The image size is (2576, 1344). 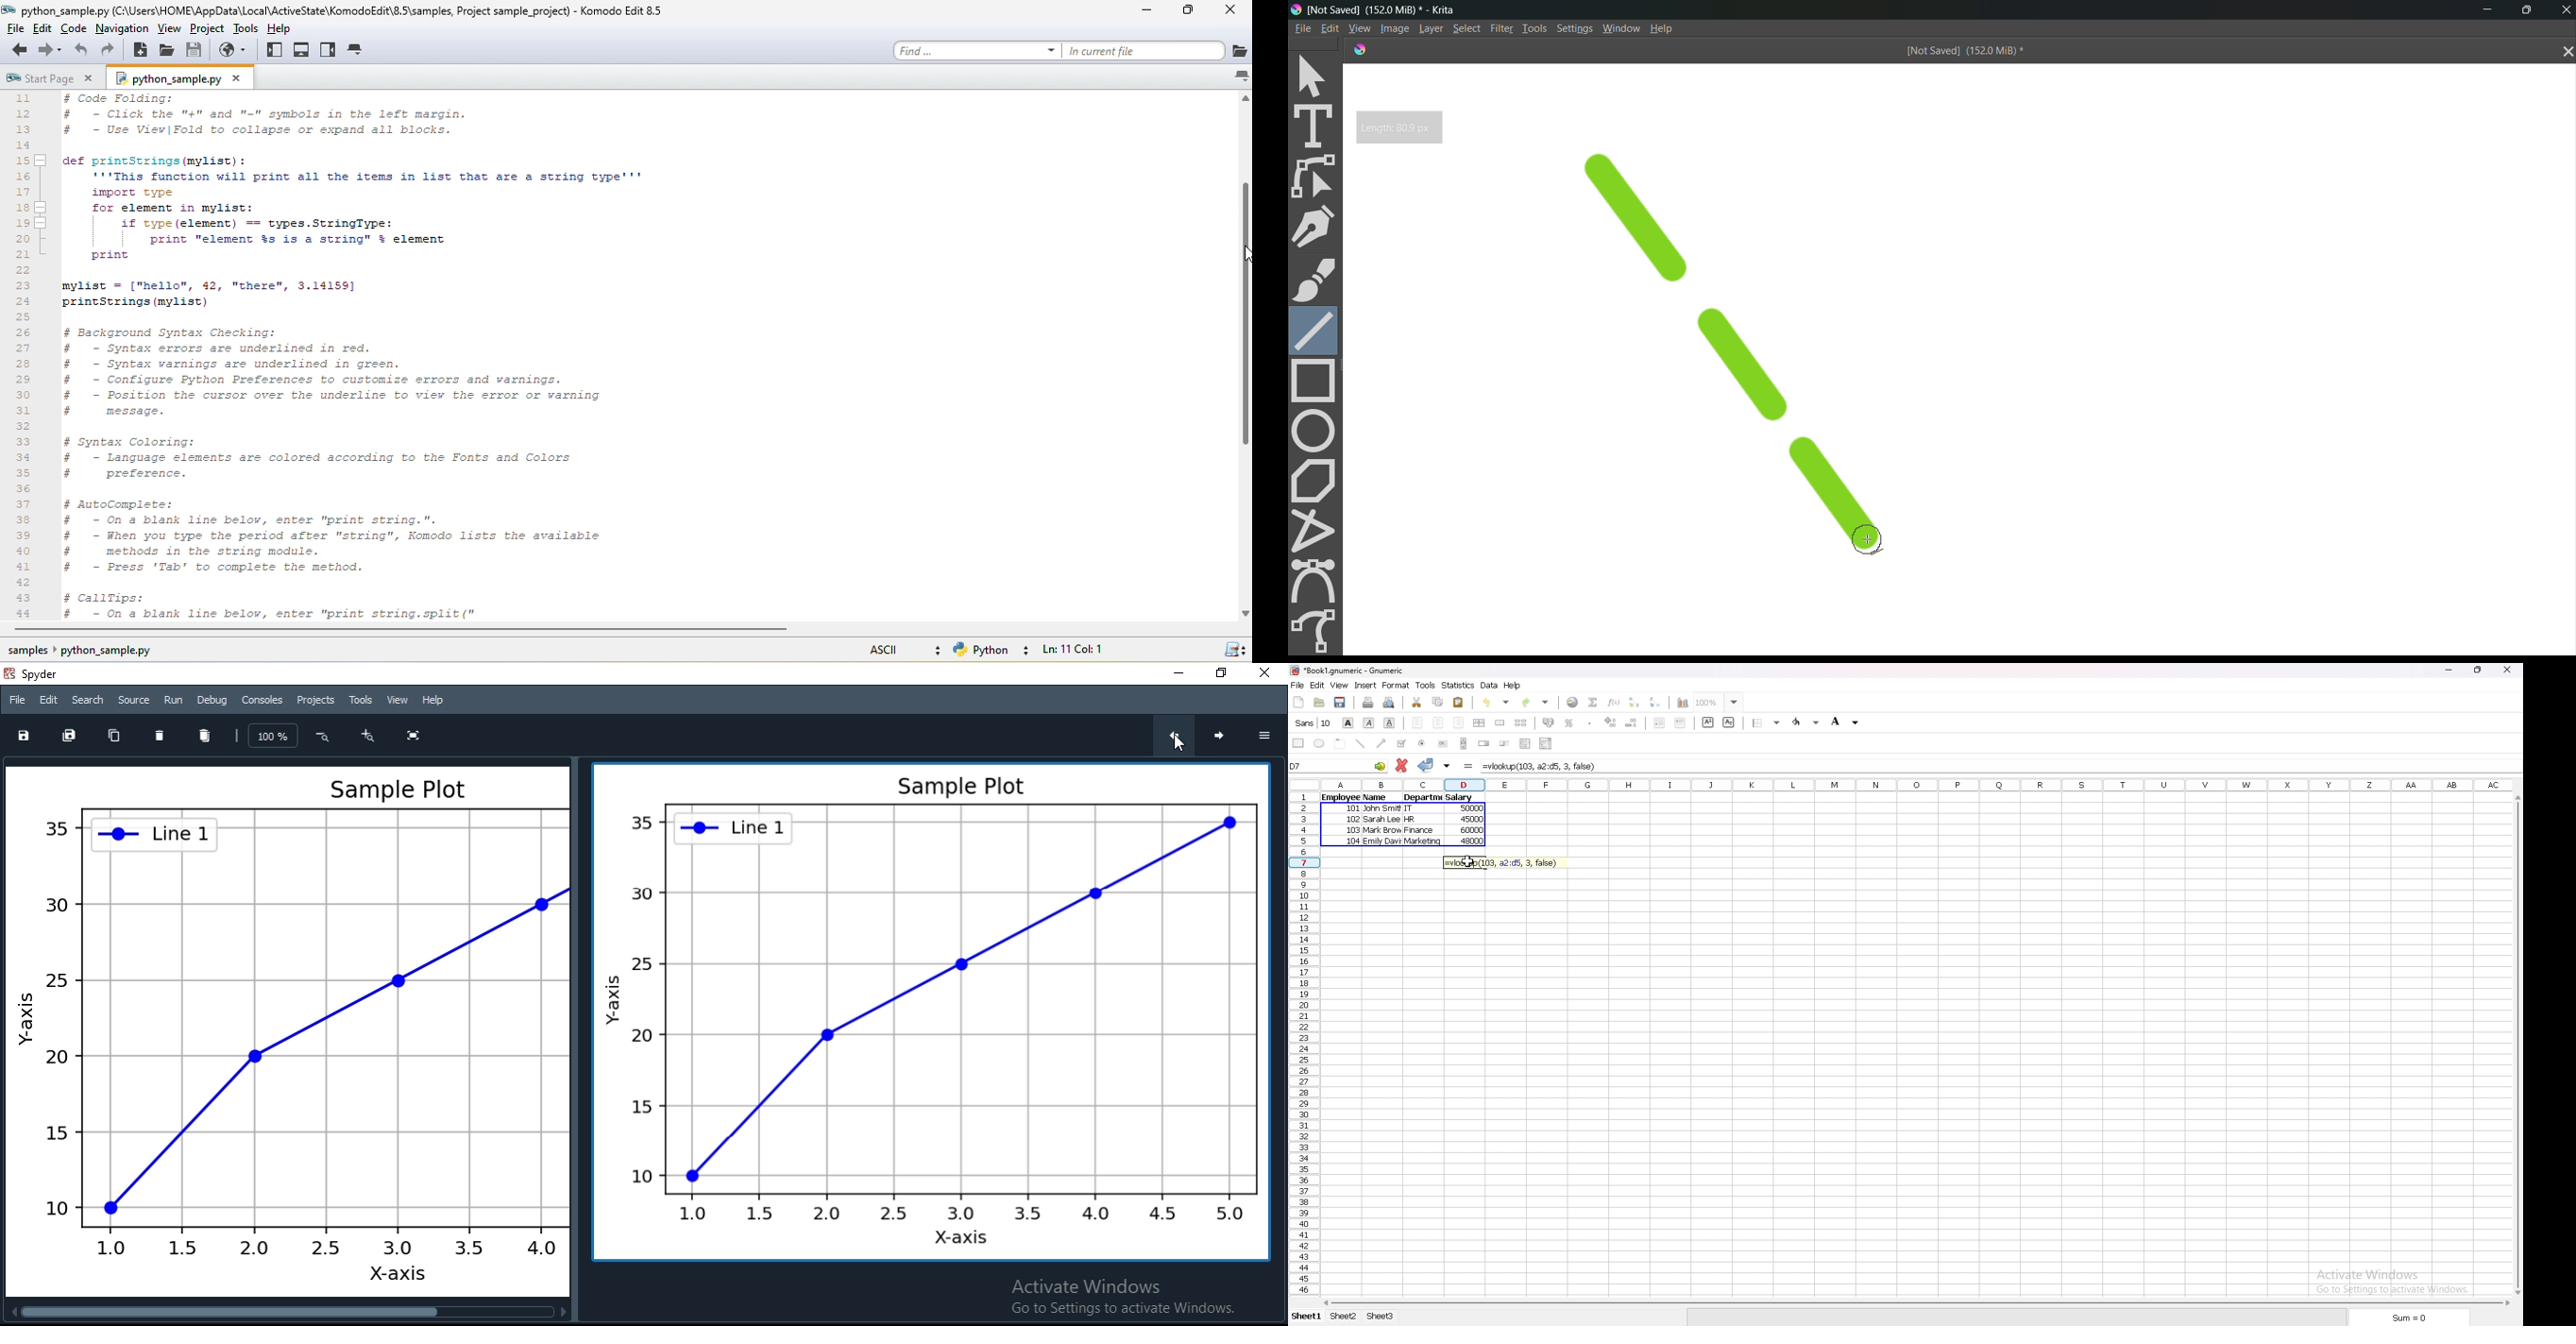 What do you see at coordinates (1263, 734) in the screenshot?
I see `options` at bounding box center [1263, 734].